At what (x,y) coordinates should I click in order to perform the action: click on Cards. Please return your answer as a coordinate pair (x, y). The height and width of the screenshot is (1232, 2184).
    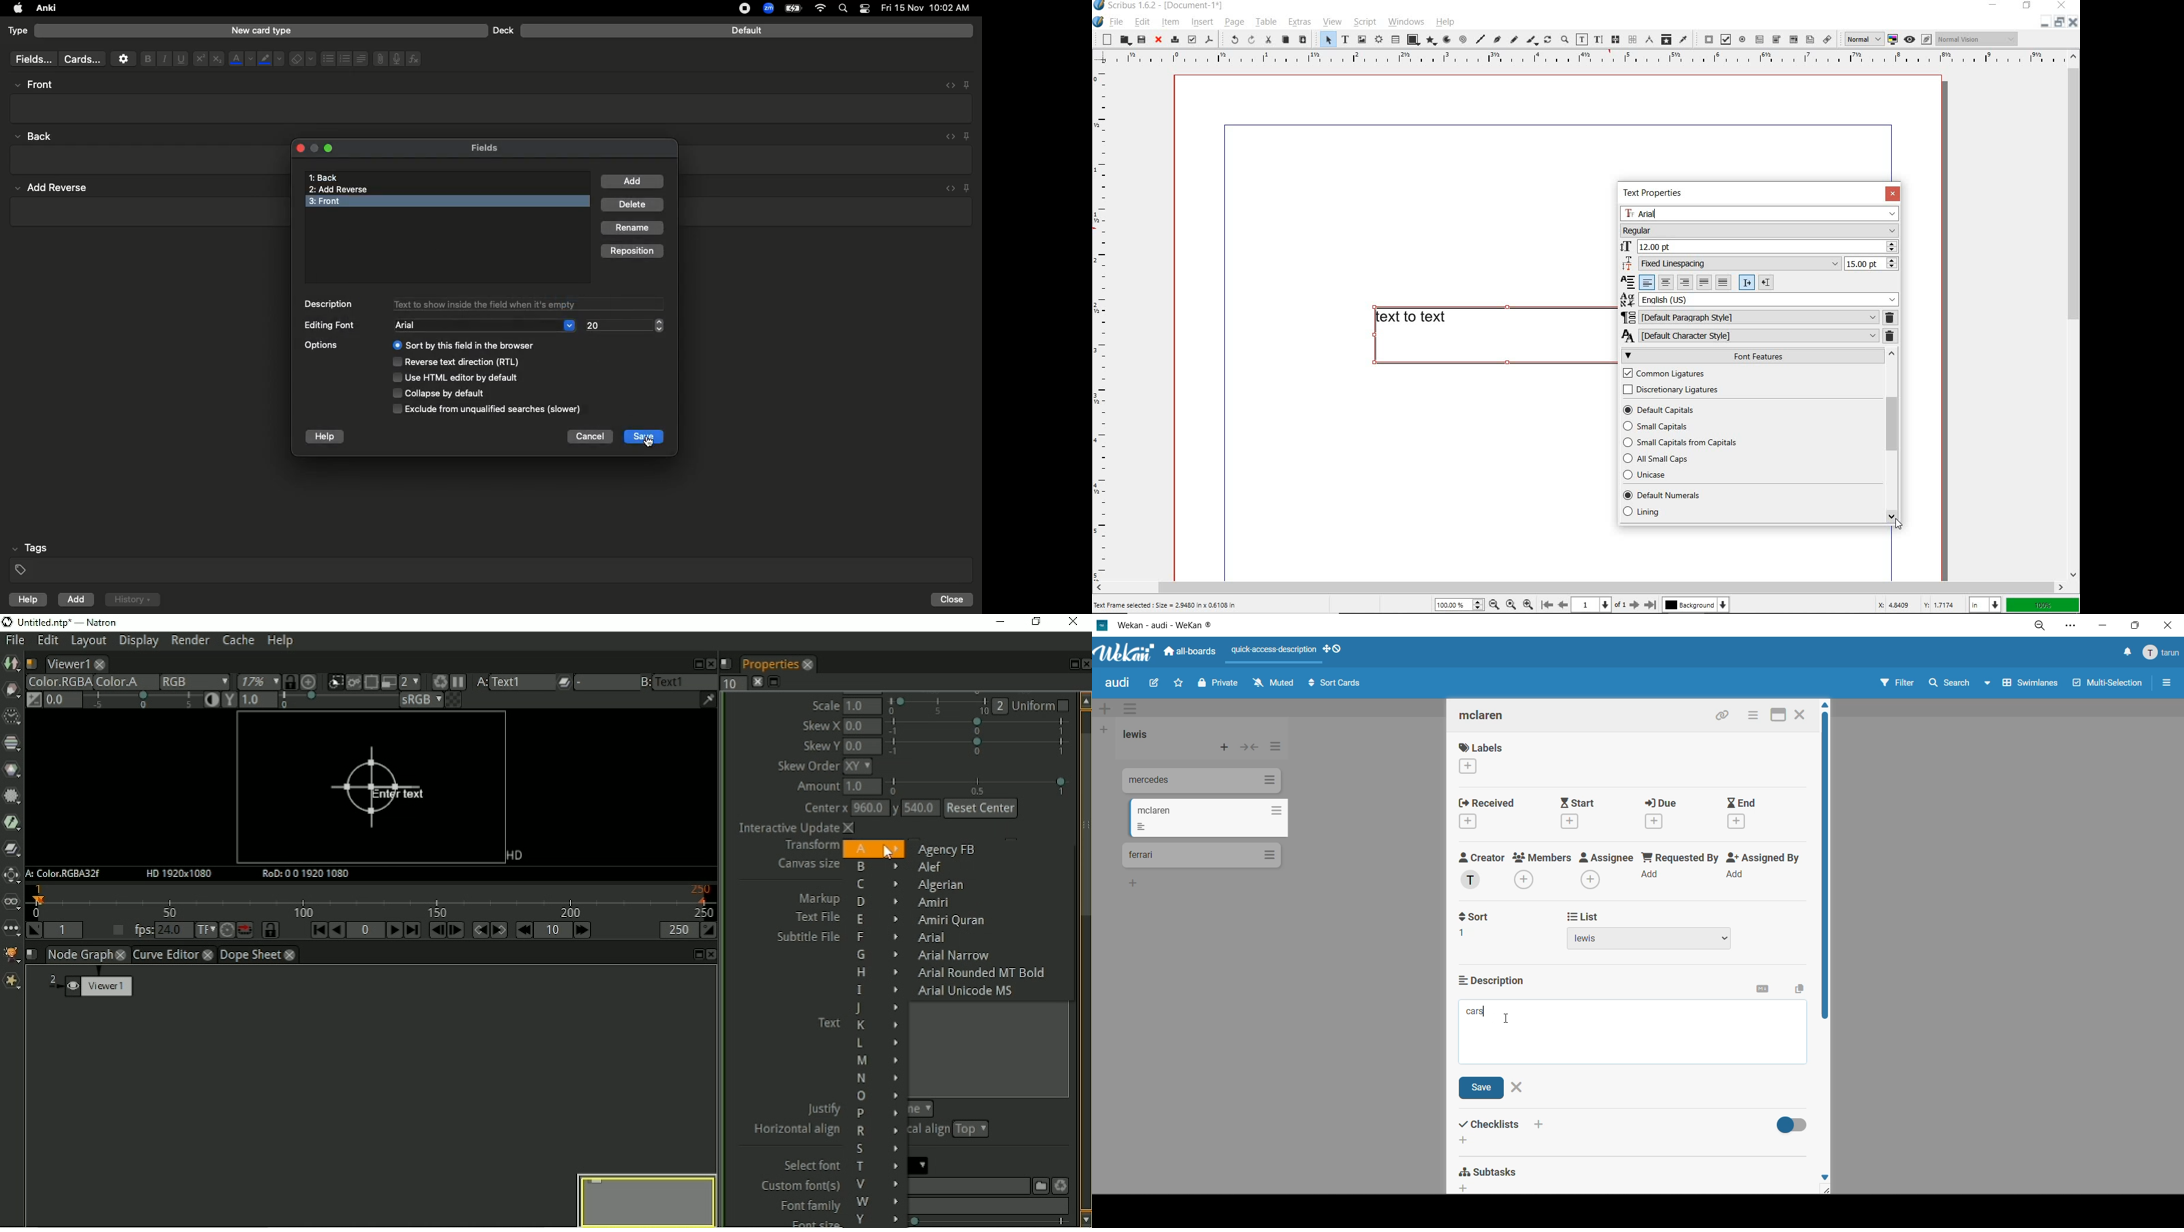
    Looking at the image, I should click on (82, 59).